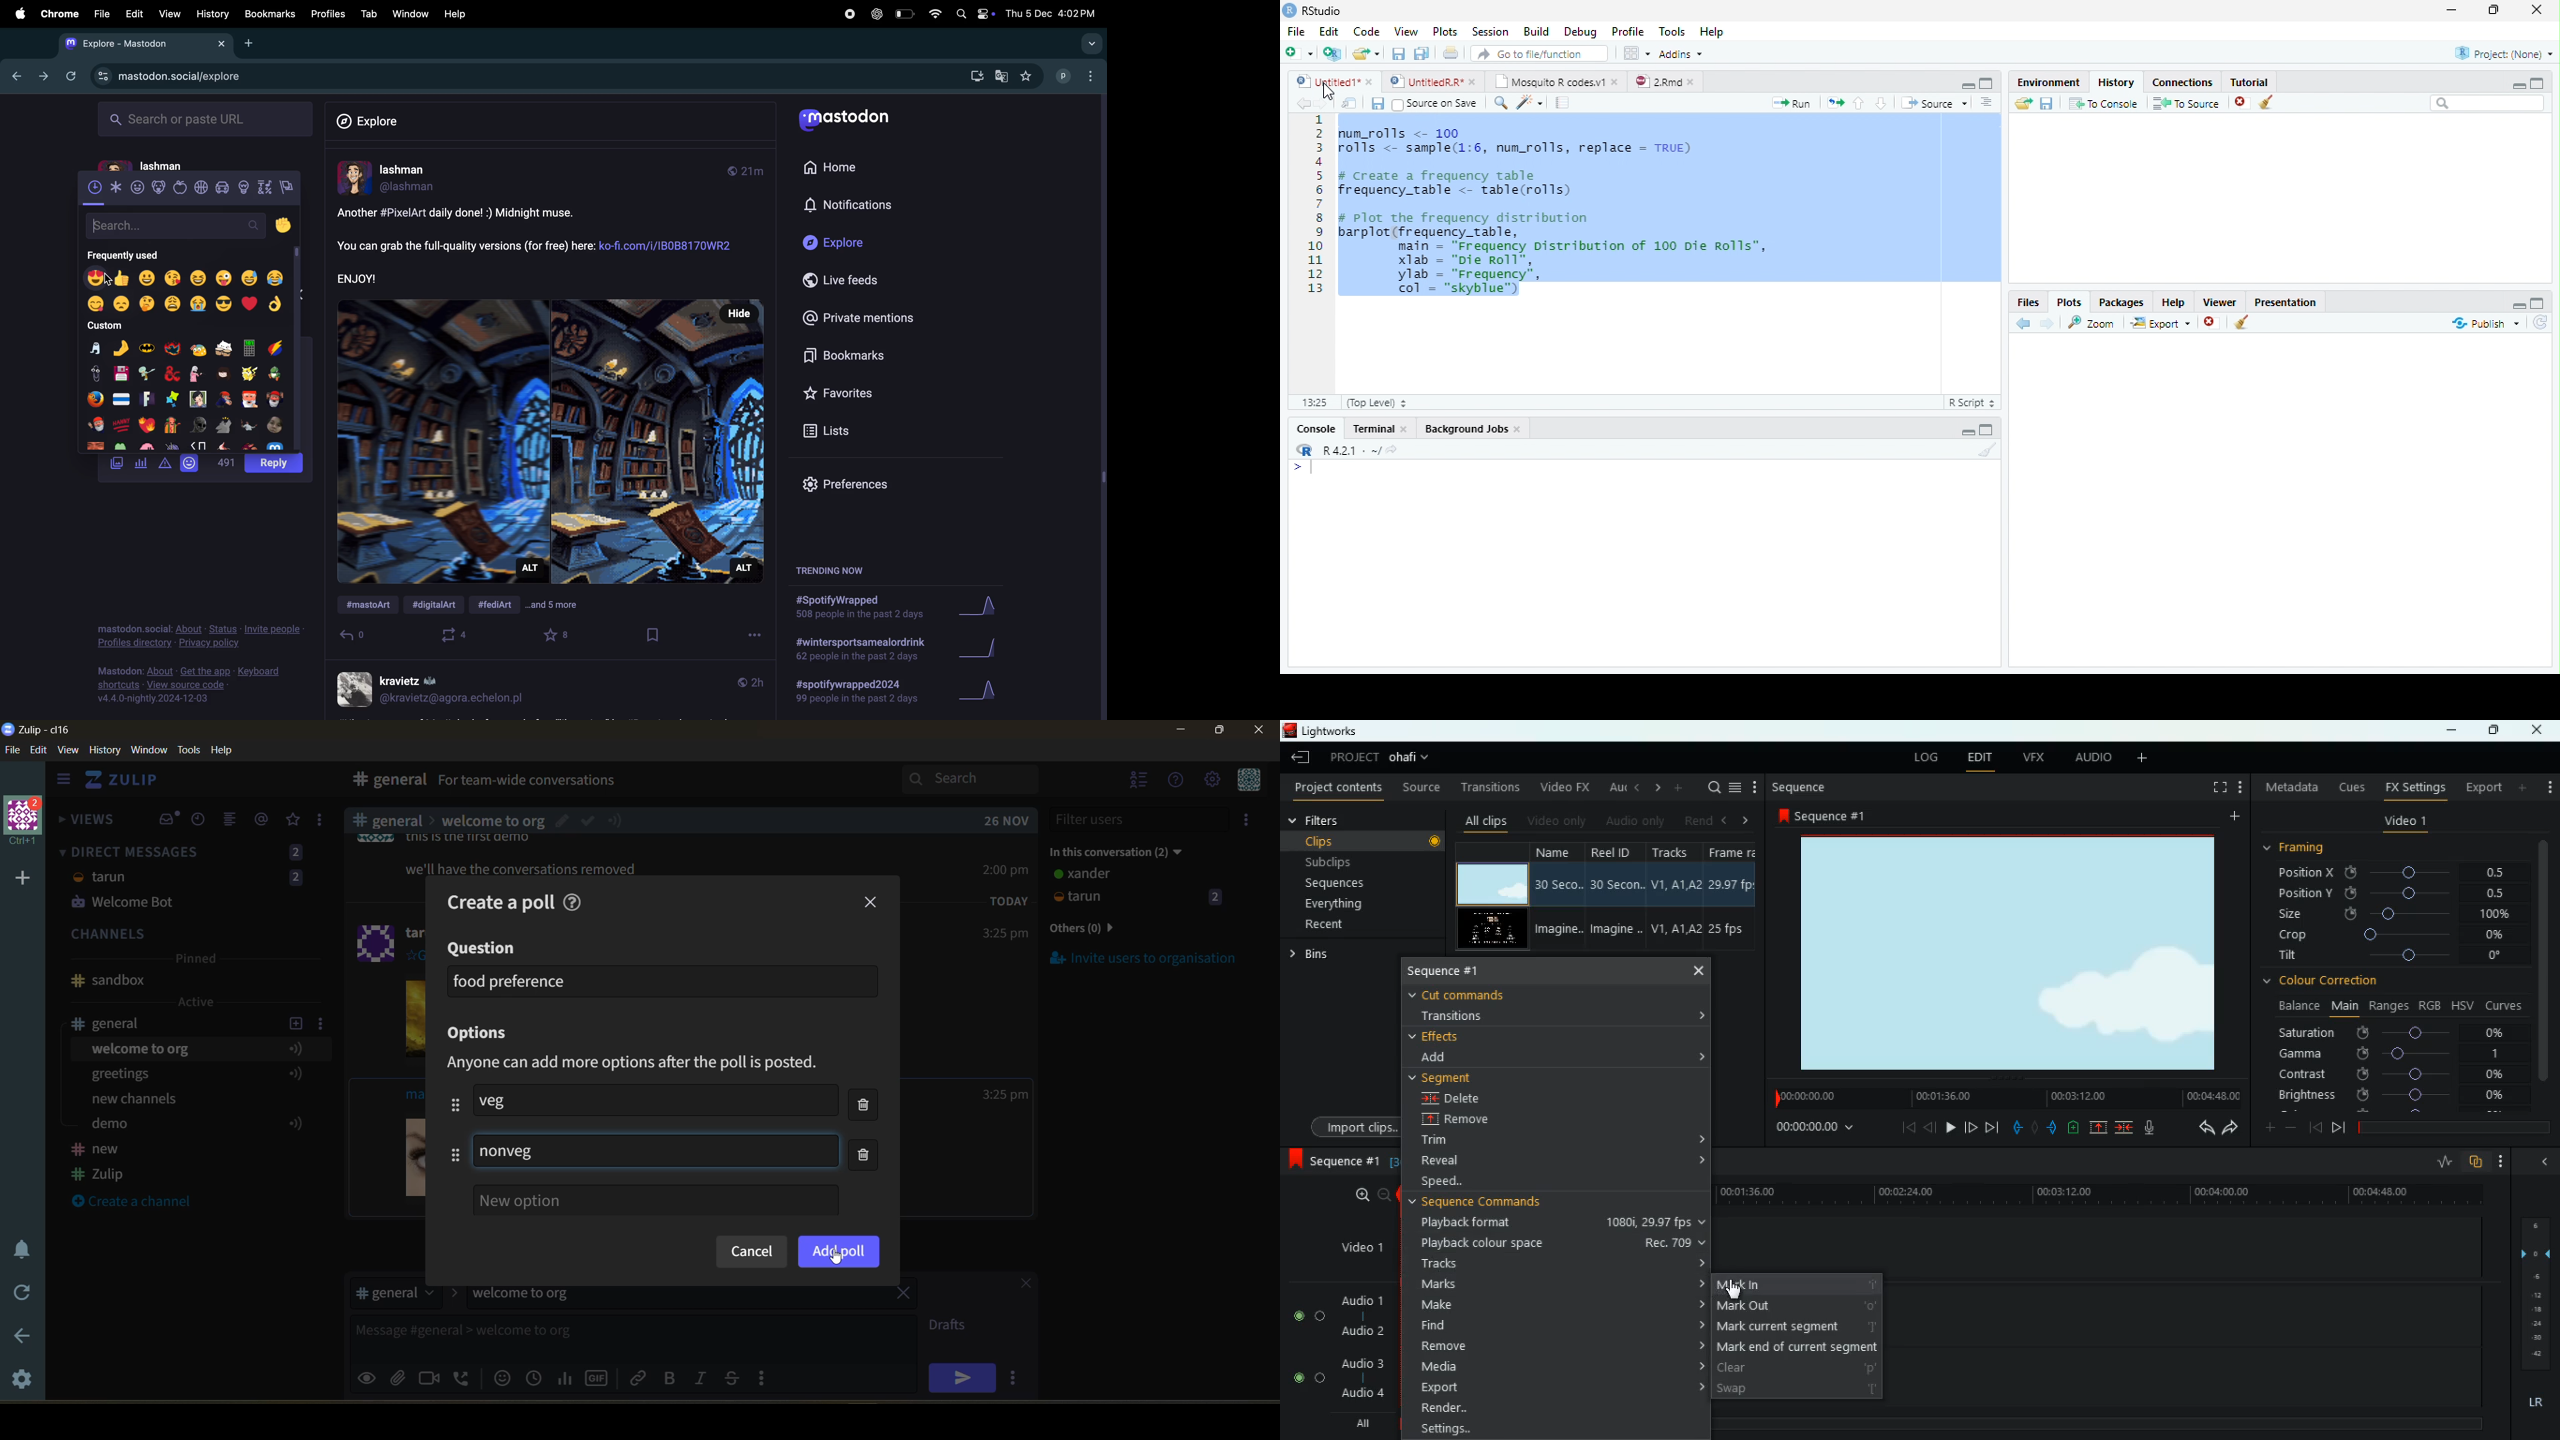  What do you see at coordinates (2117, 81) in the screenshot?
I see `History` at bounding box center [2117, 81].